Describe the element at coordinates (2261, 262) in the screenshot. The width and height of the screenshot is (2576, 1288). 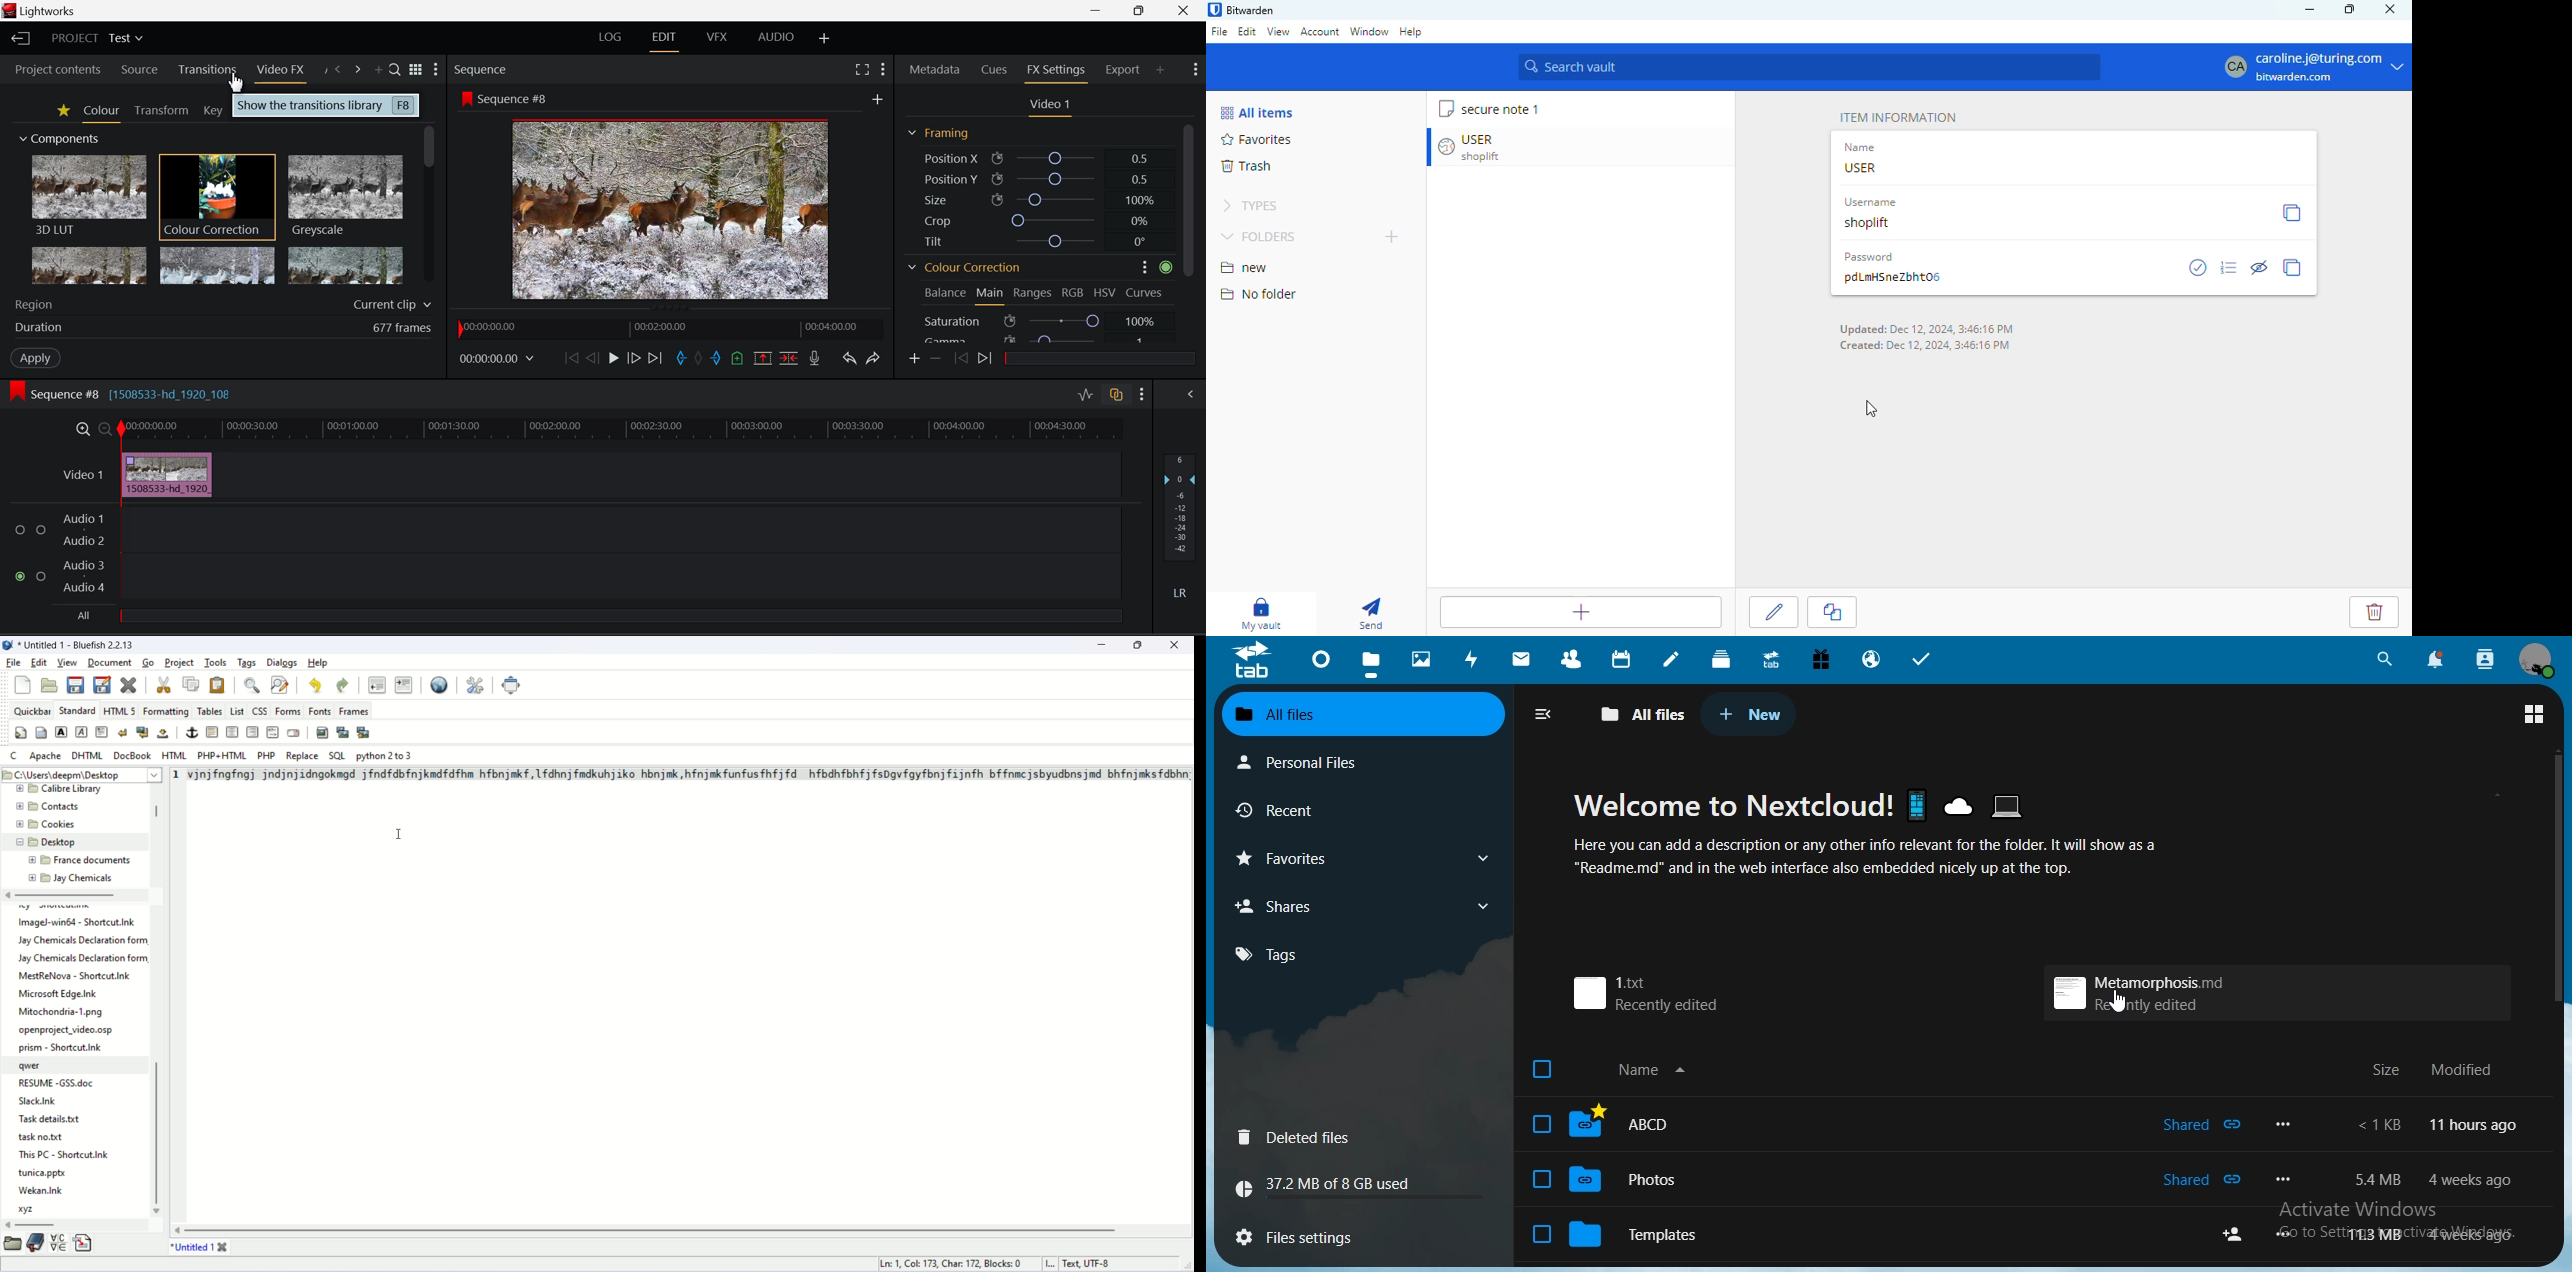
I see `toggle visibility` at that location.